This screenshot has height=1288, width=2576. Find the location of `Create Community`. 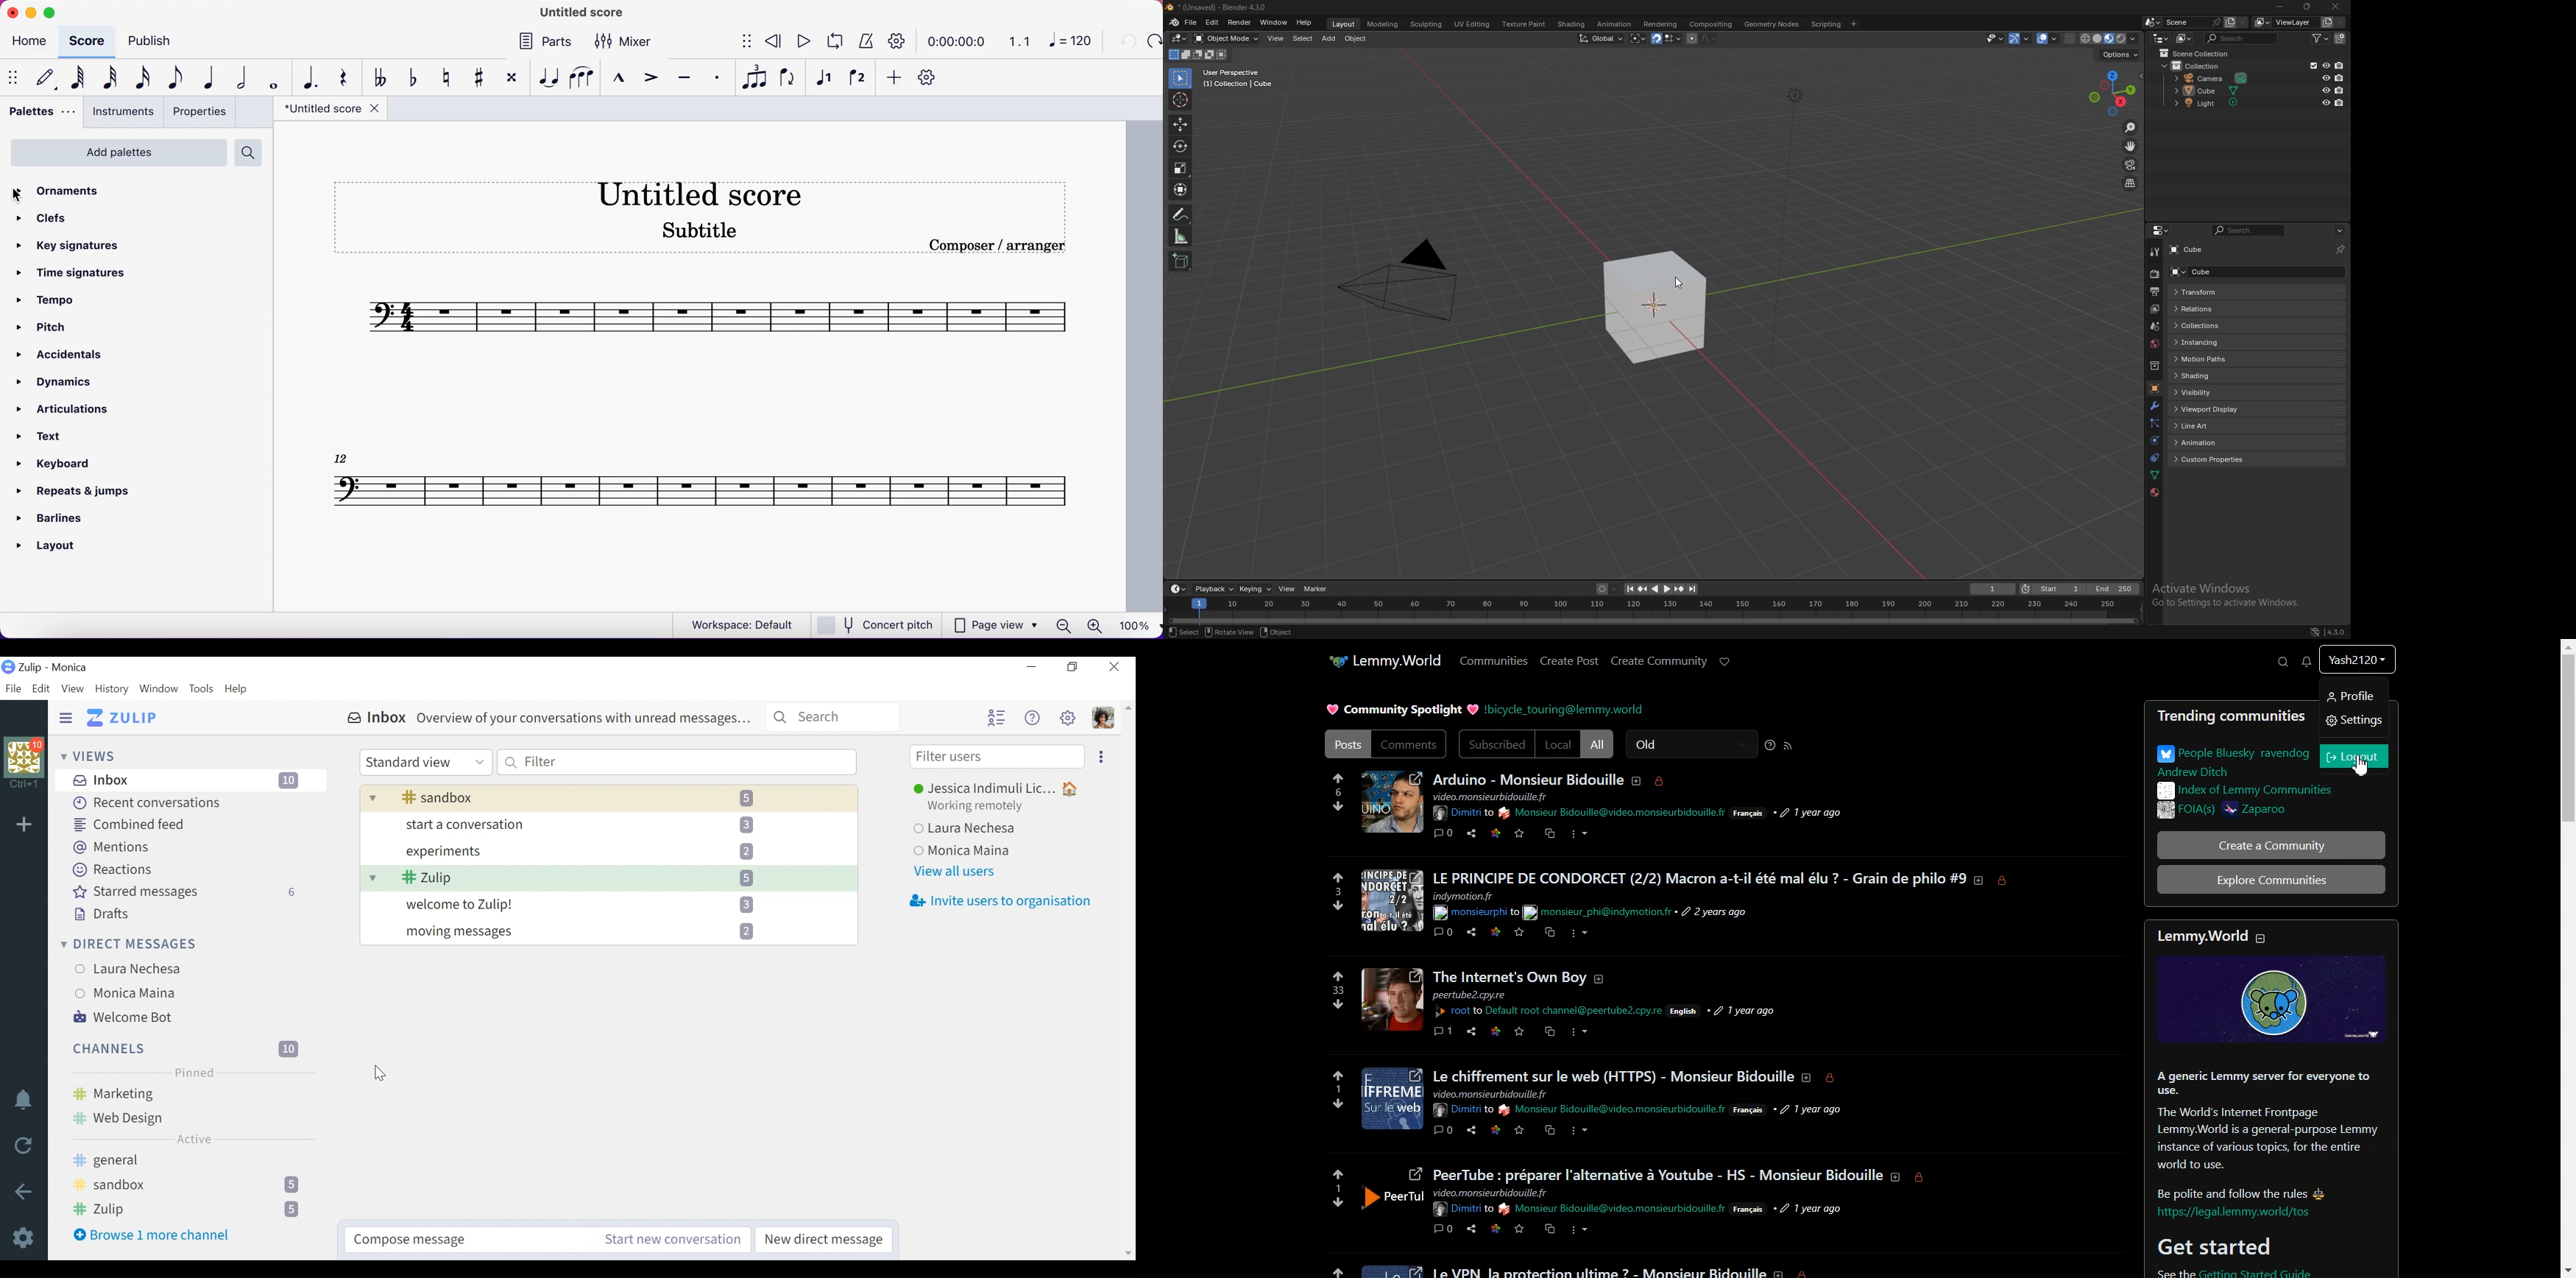

Create Community is located at coordinates (1659, 660).